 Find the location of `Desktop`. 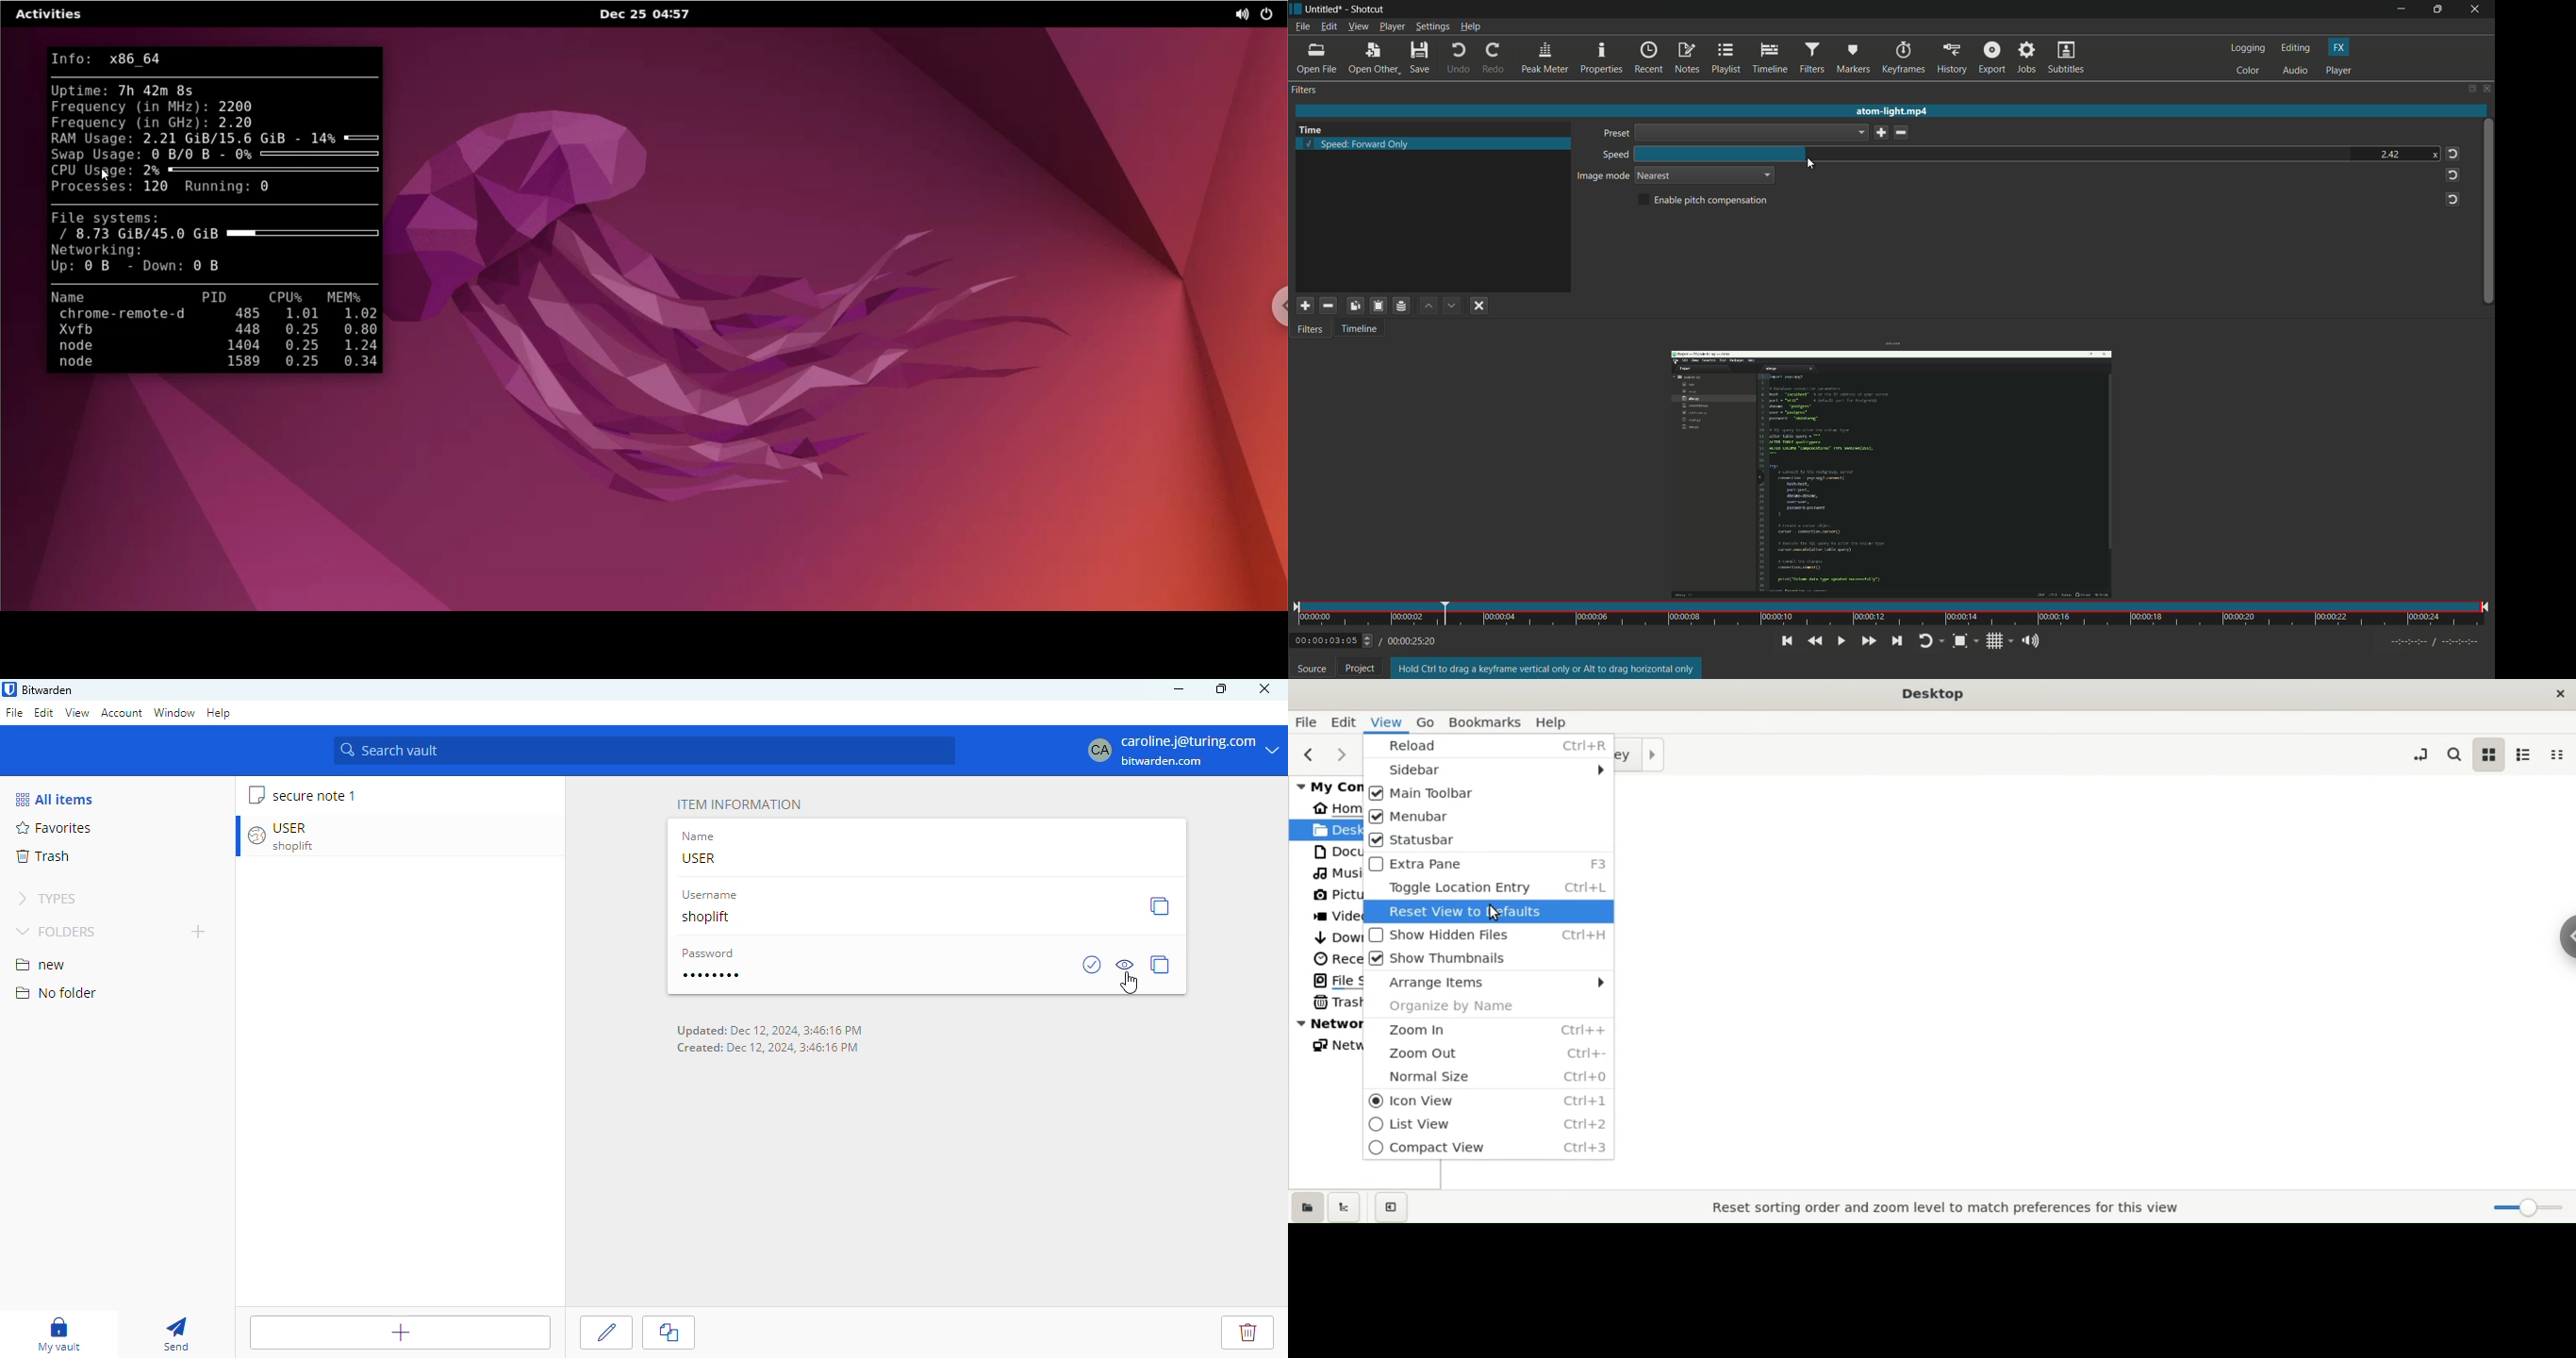

Desktop is located at coordinates (1934, 694).